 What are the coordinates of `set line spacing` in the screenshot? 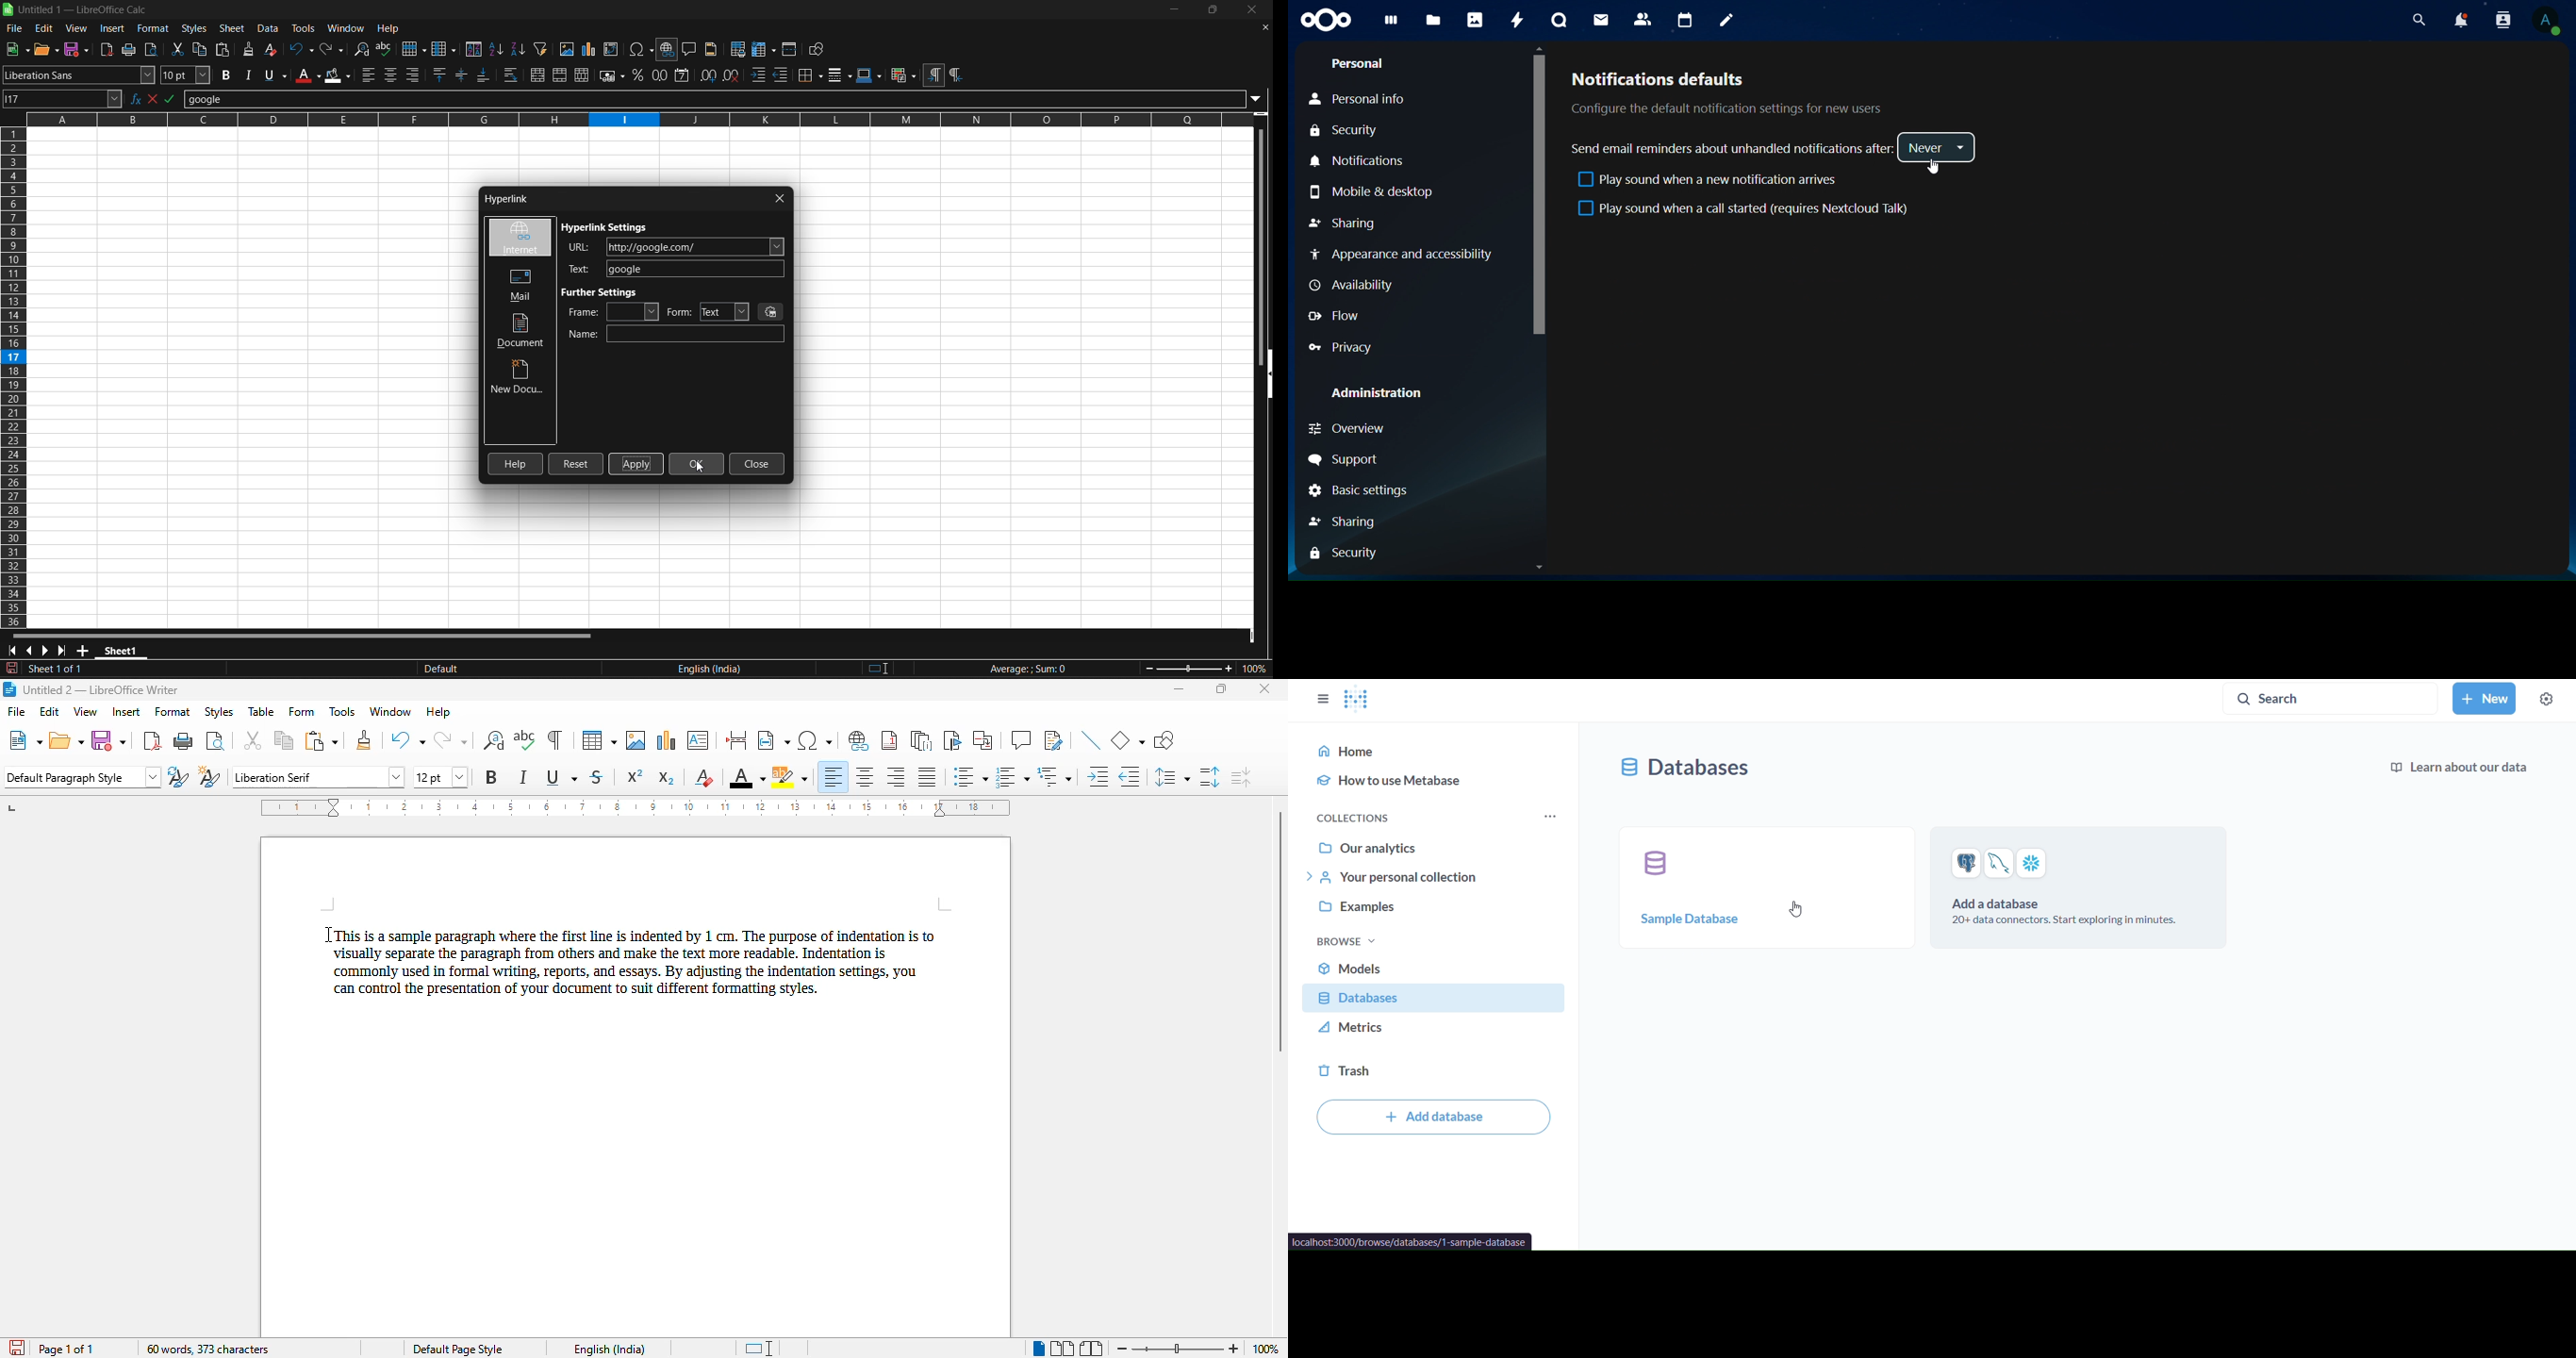 It's located at (1170, 776).